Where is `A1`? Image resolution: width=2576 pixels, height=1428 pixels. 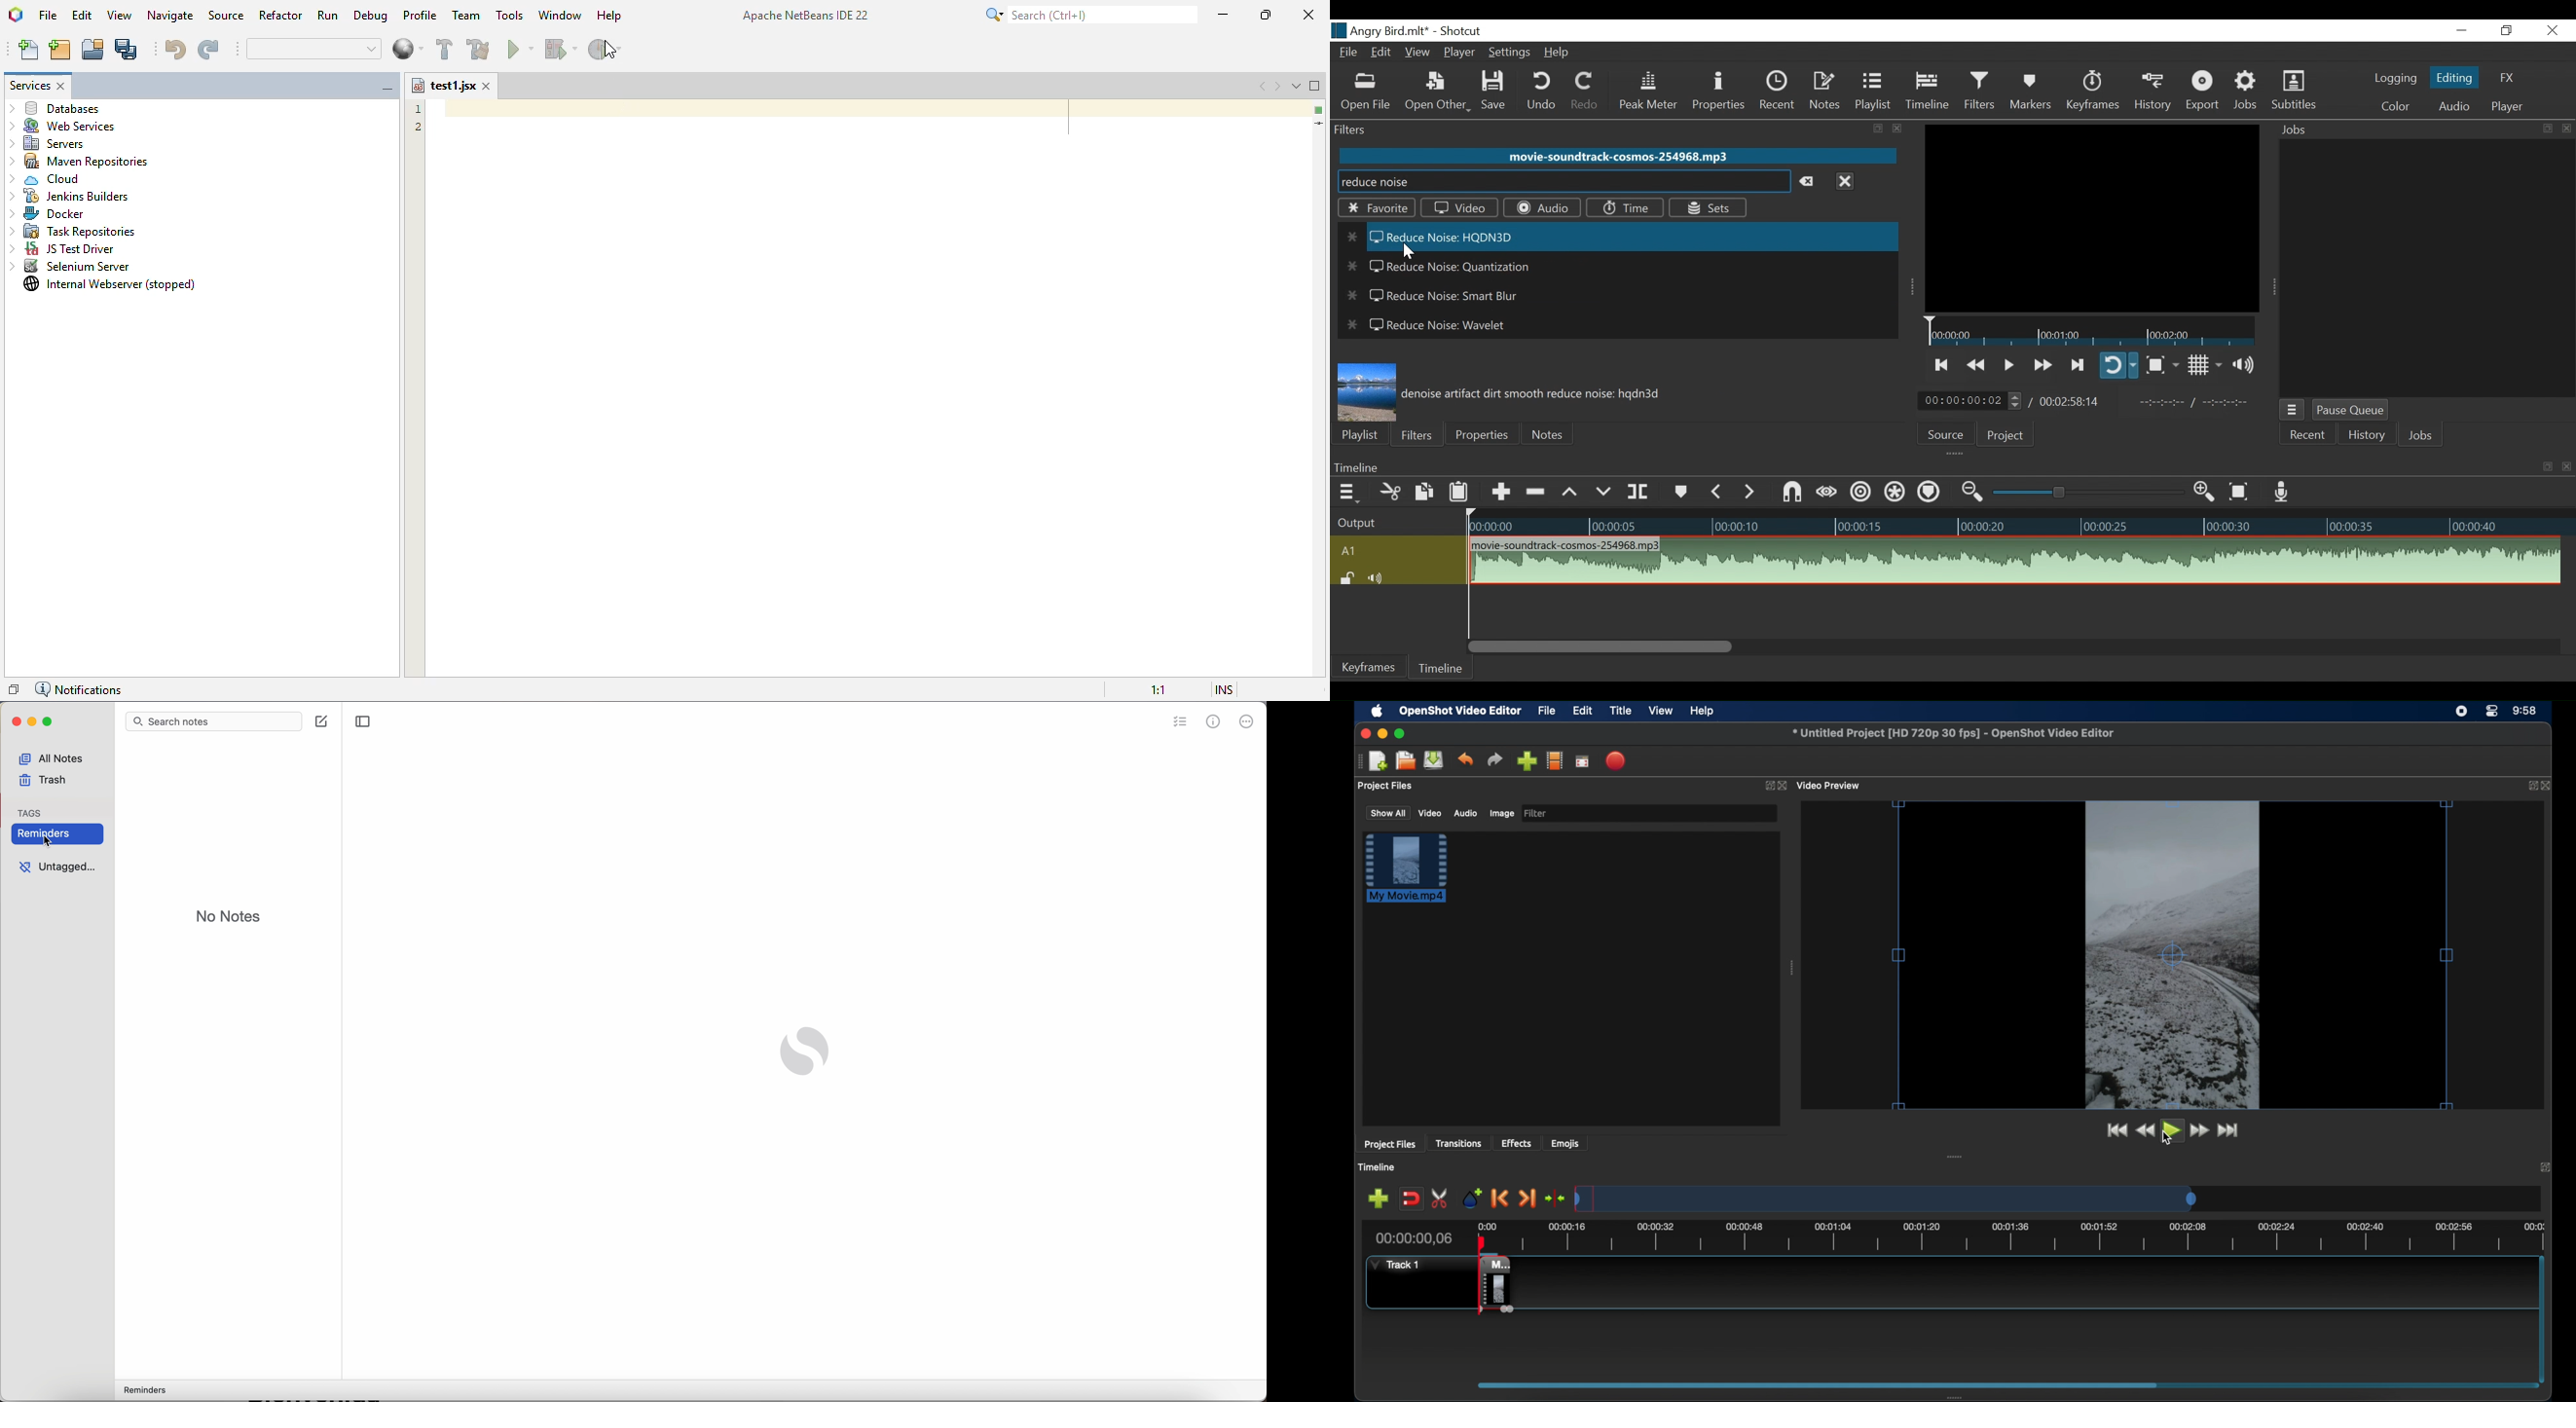 A1 is located at coordinates (1395, 550).